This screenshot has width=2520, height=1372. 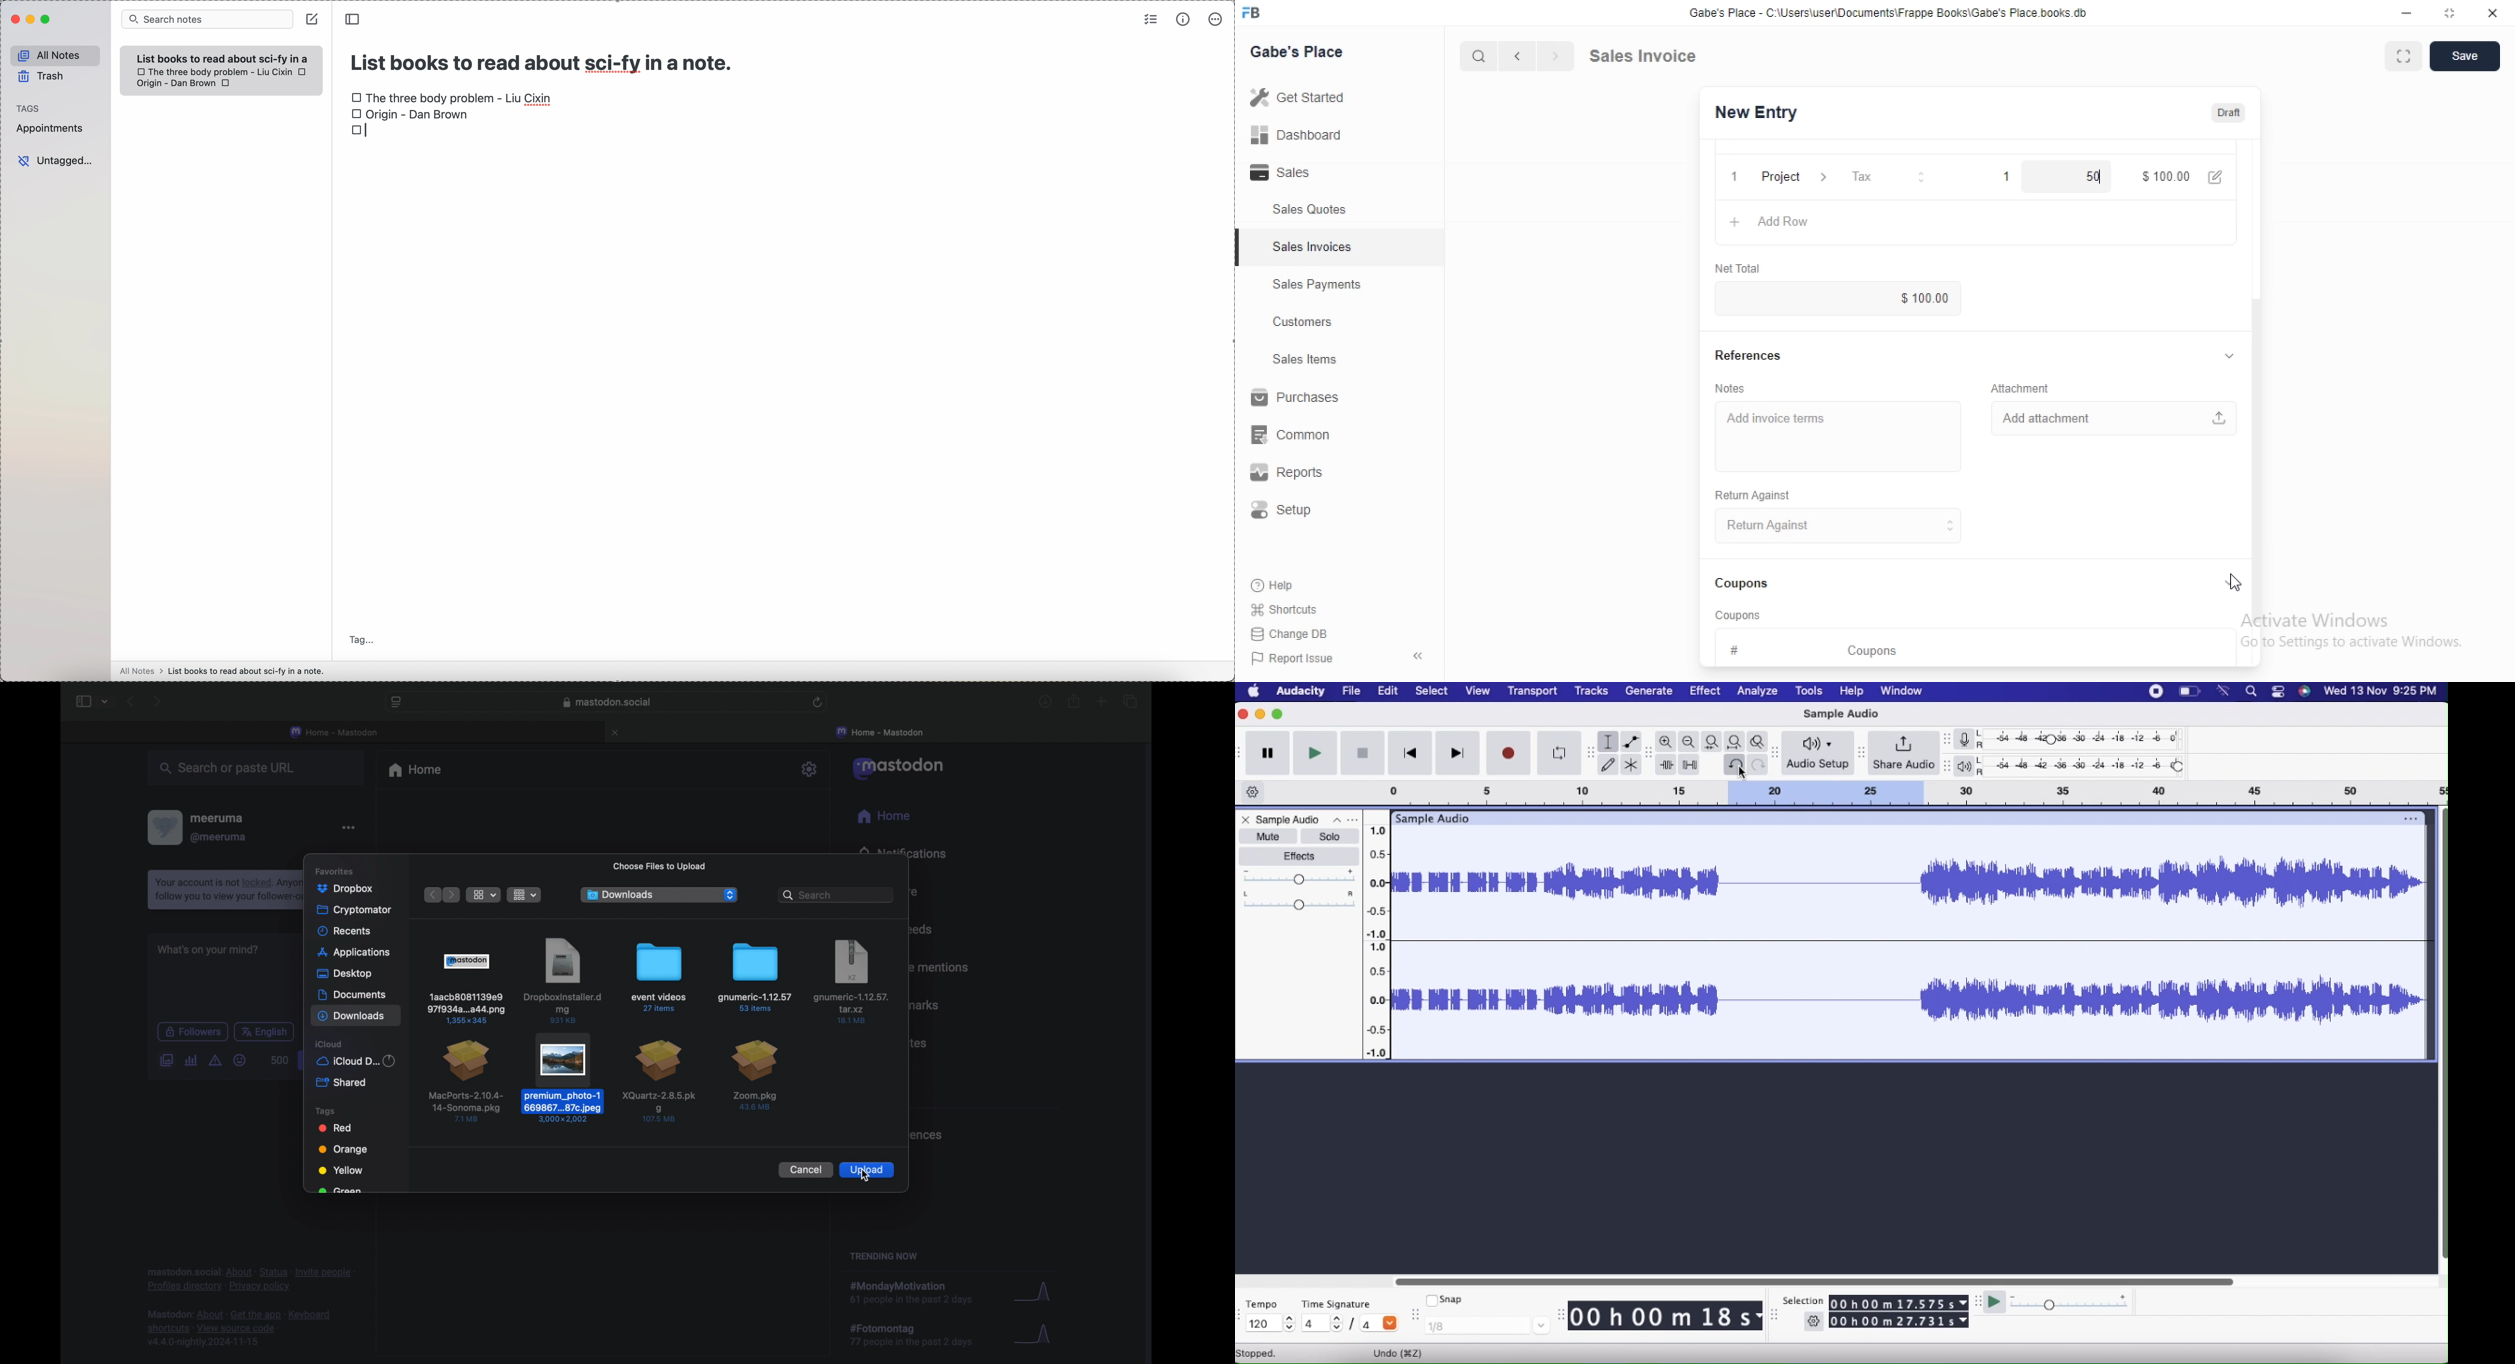 What do you see at coordinates (1665, 766) in the screenshot?
I see `Trim audio outside selection` at bounding box center [1665, 766].